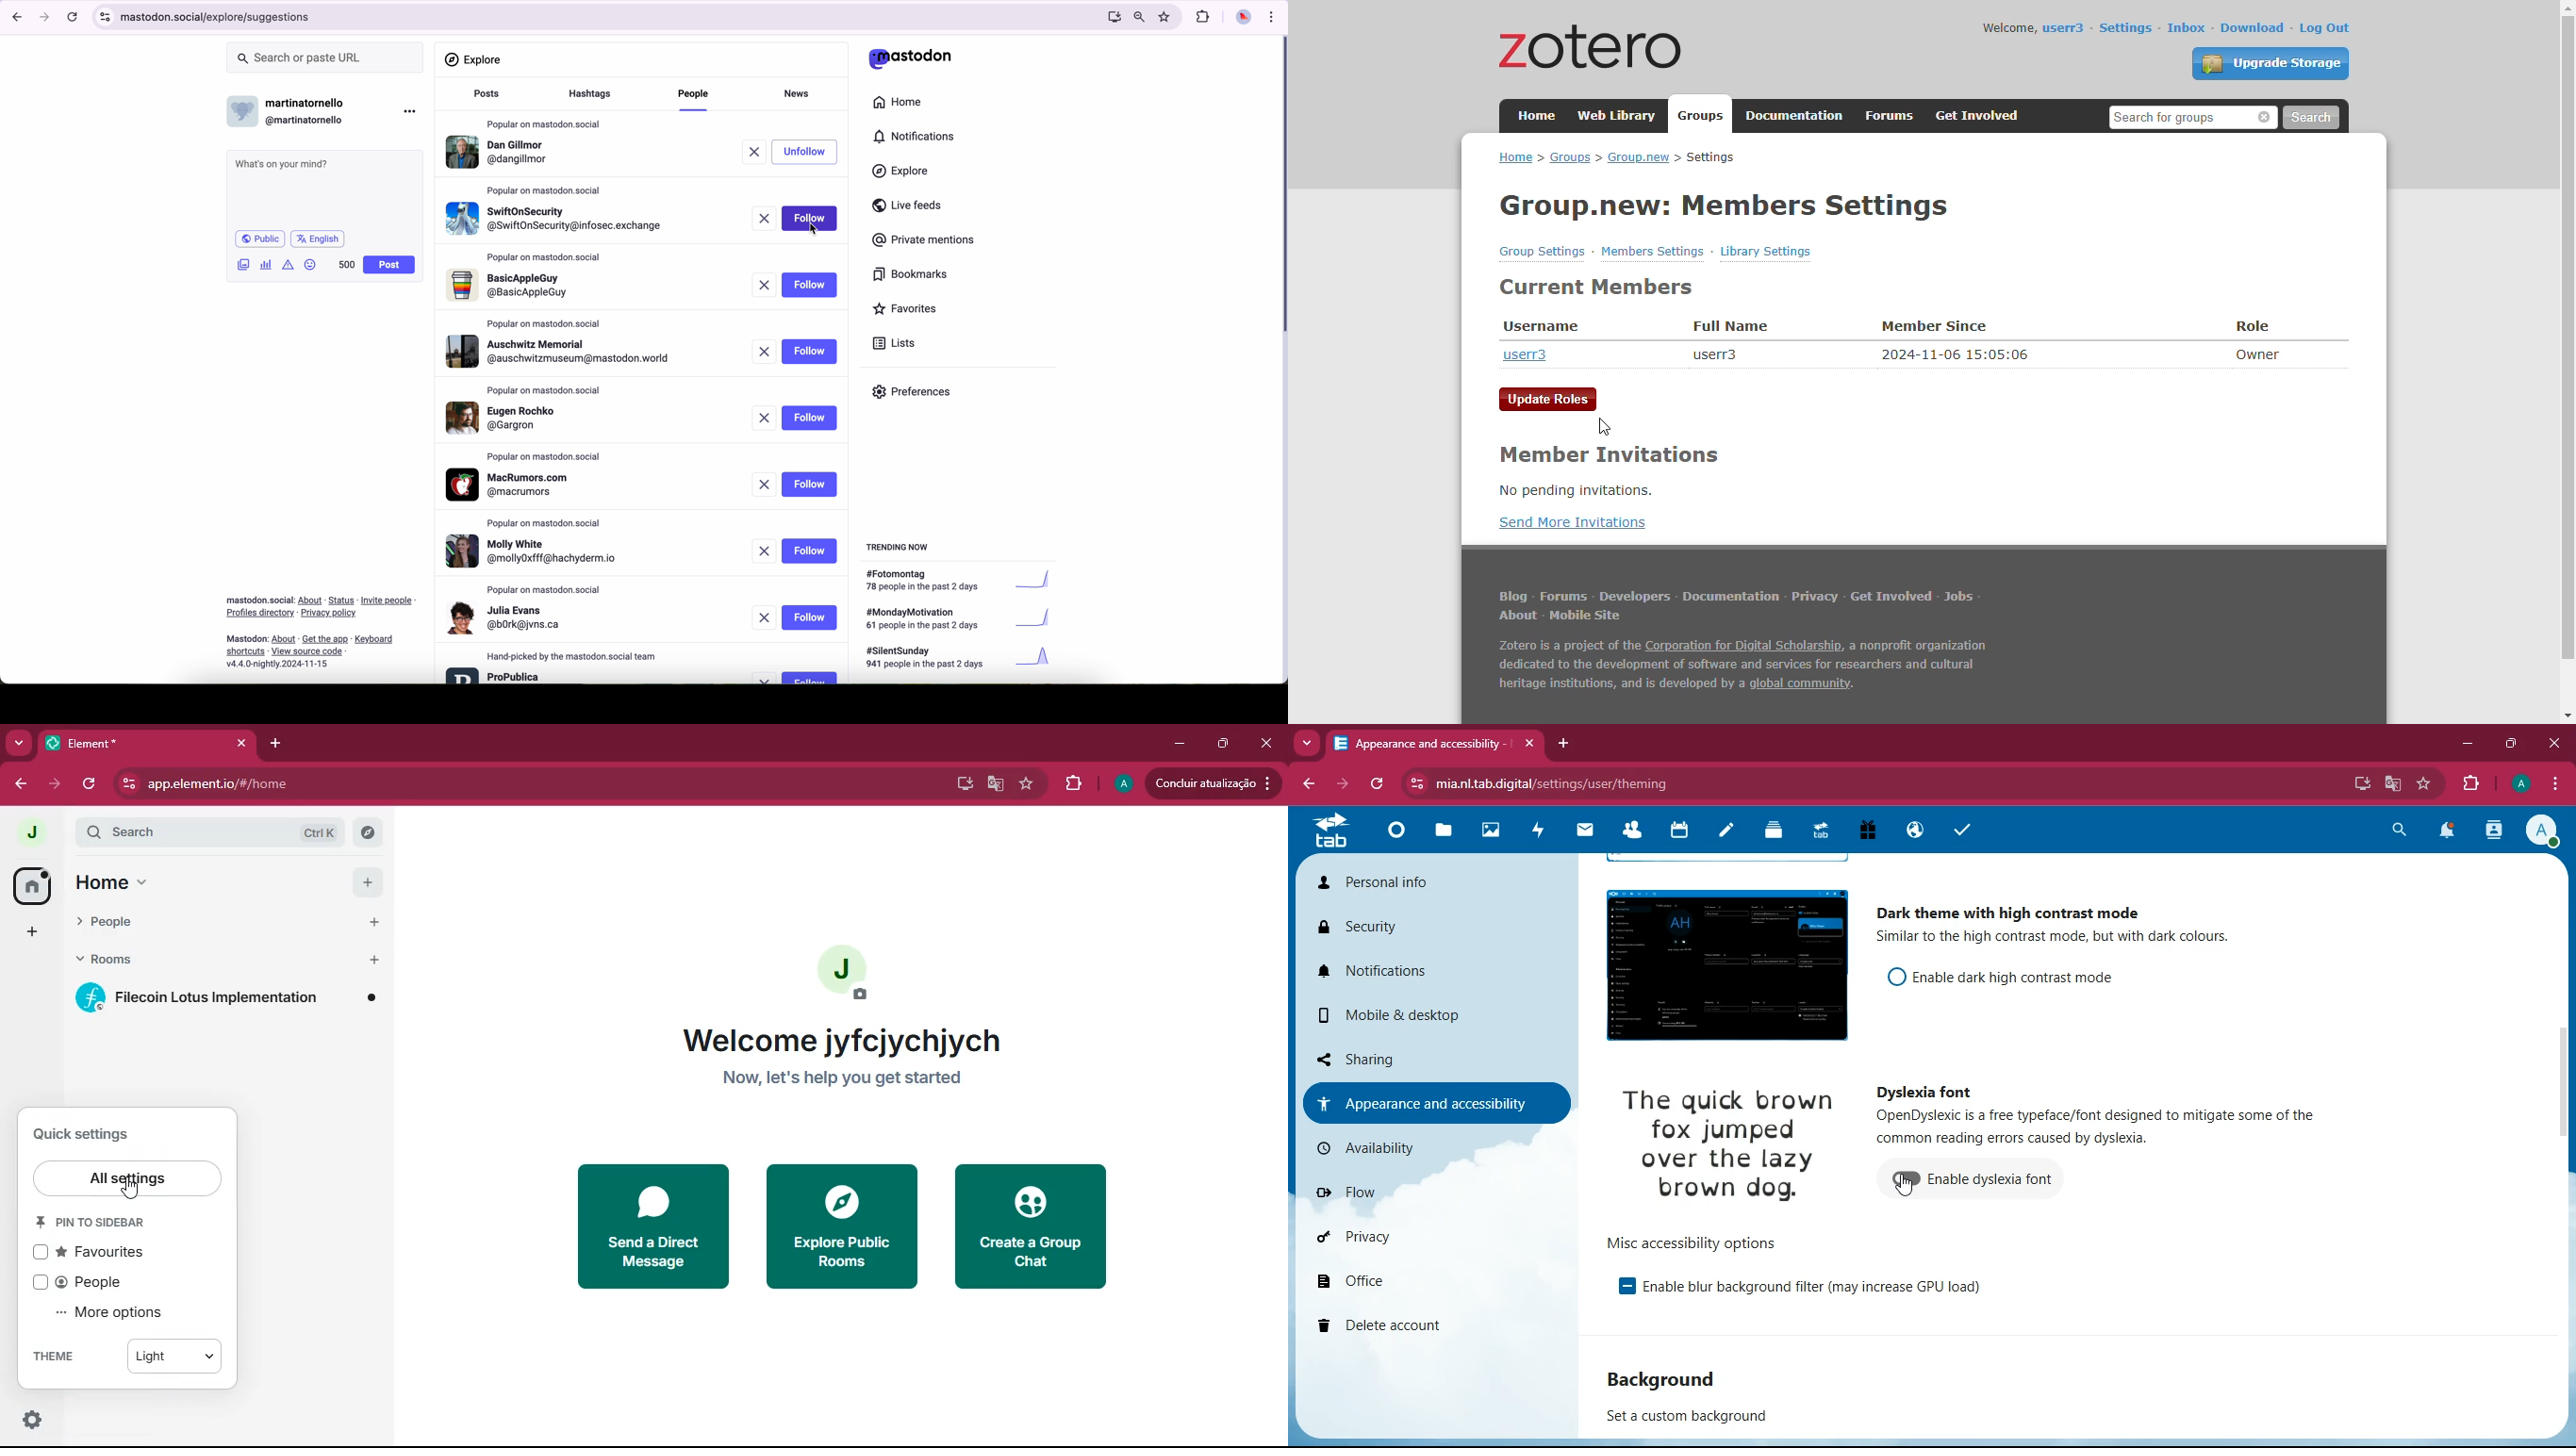 This screenshot has width=2576, height=1456. What do you see at coordinates (220, 16) in the screenshot?
I see `URL` at bounding box center [220, 16].